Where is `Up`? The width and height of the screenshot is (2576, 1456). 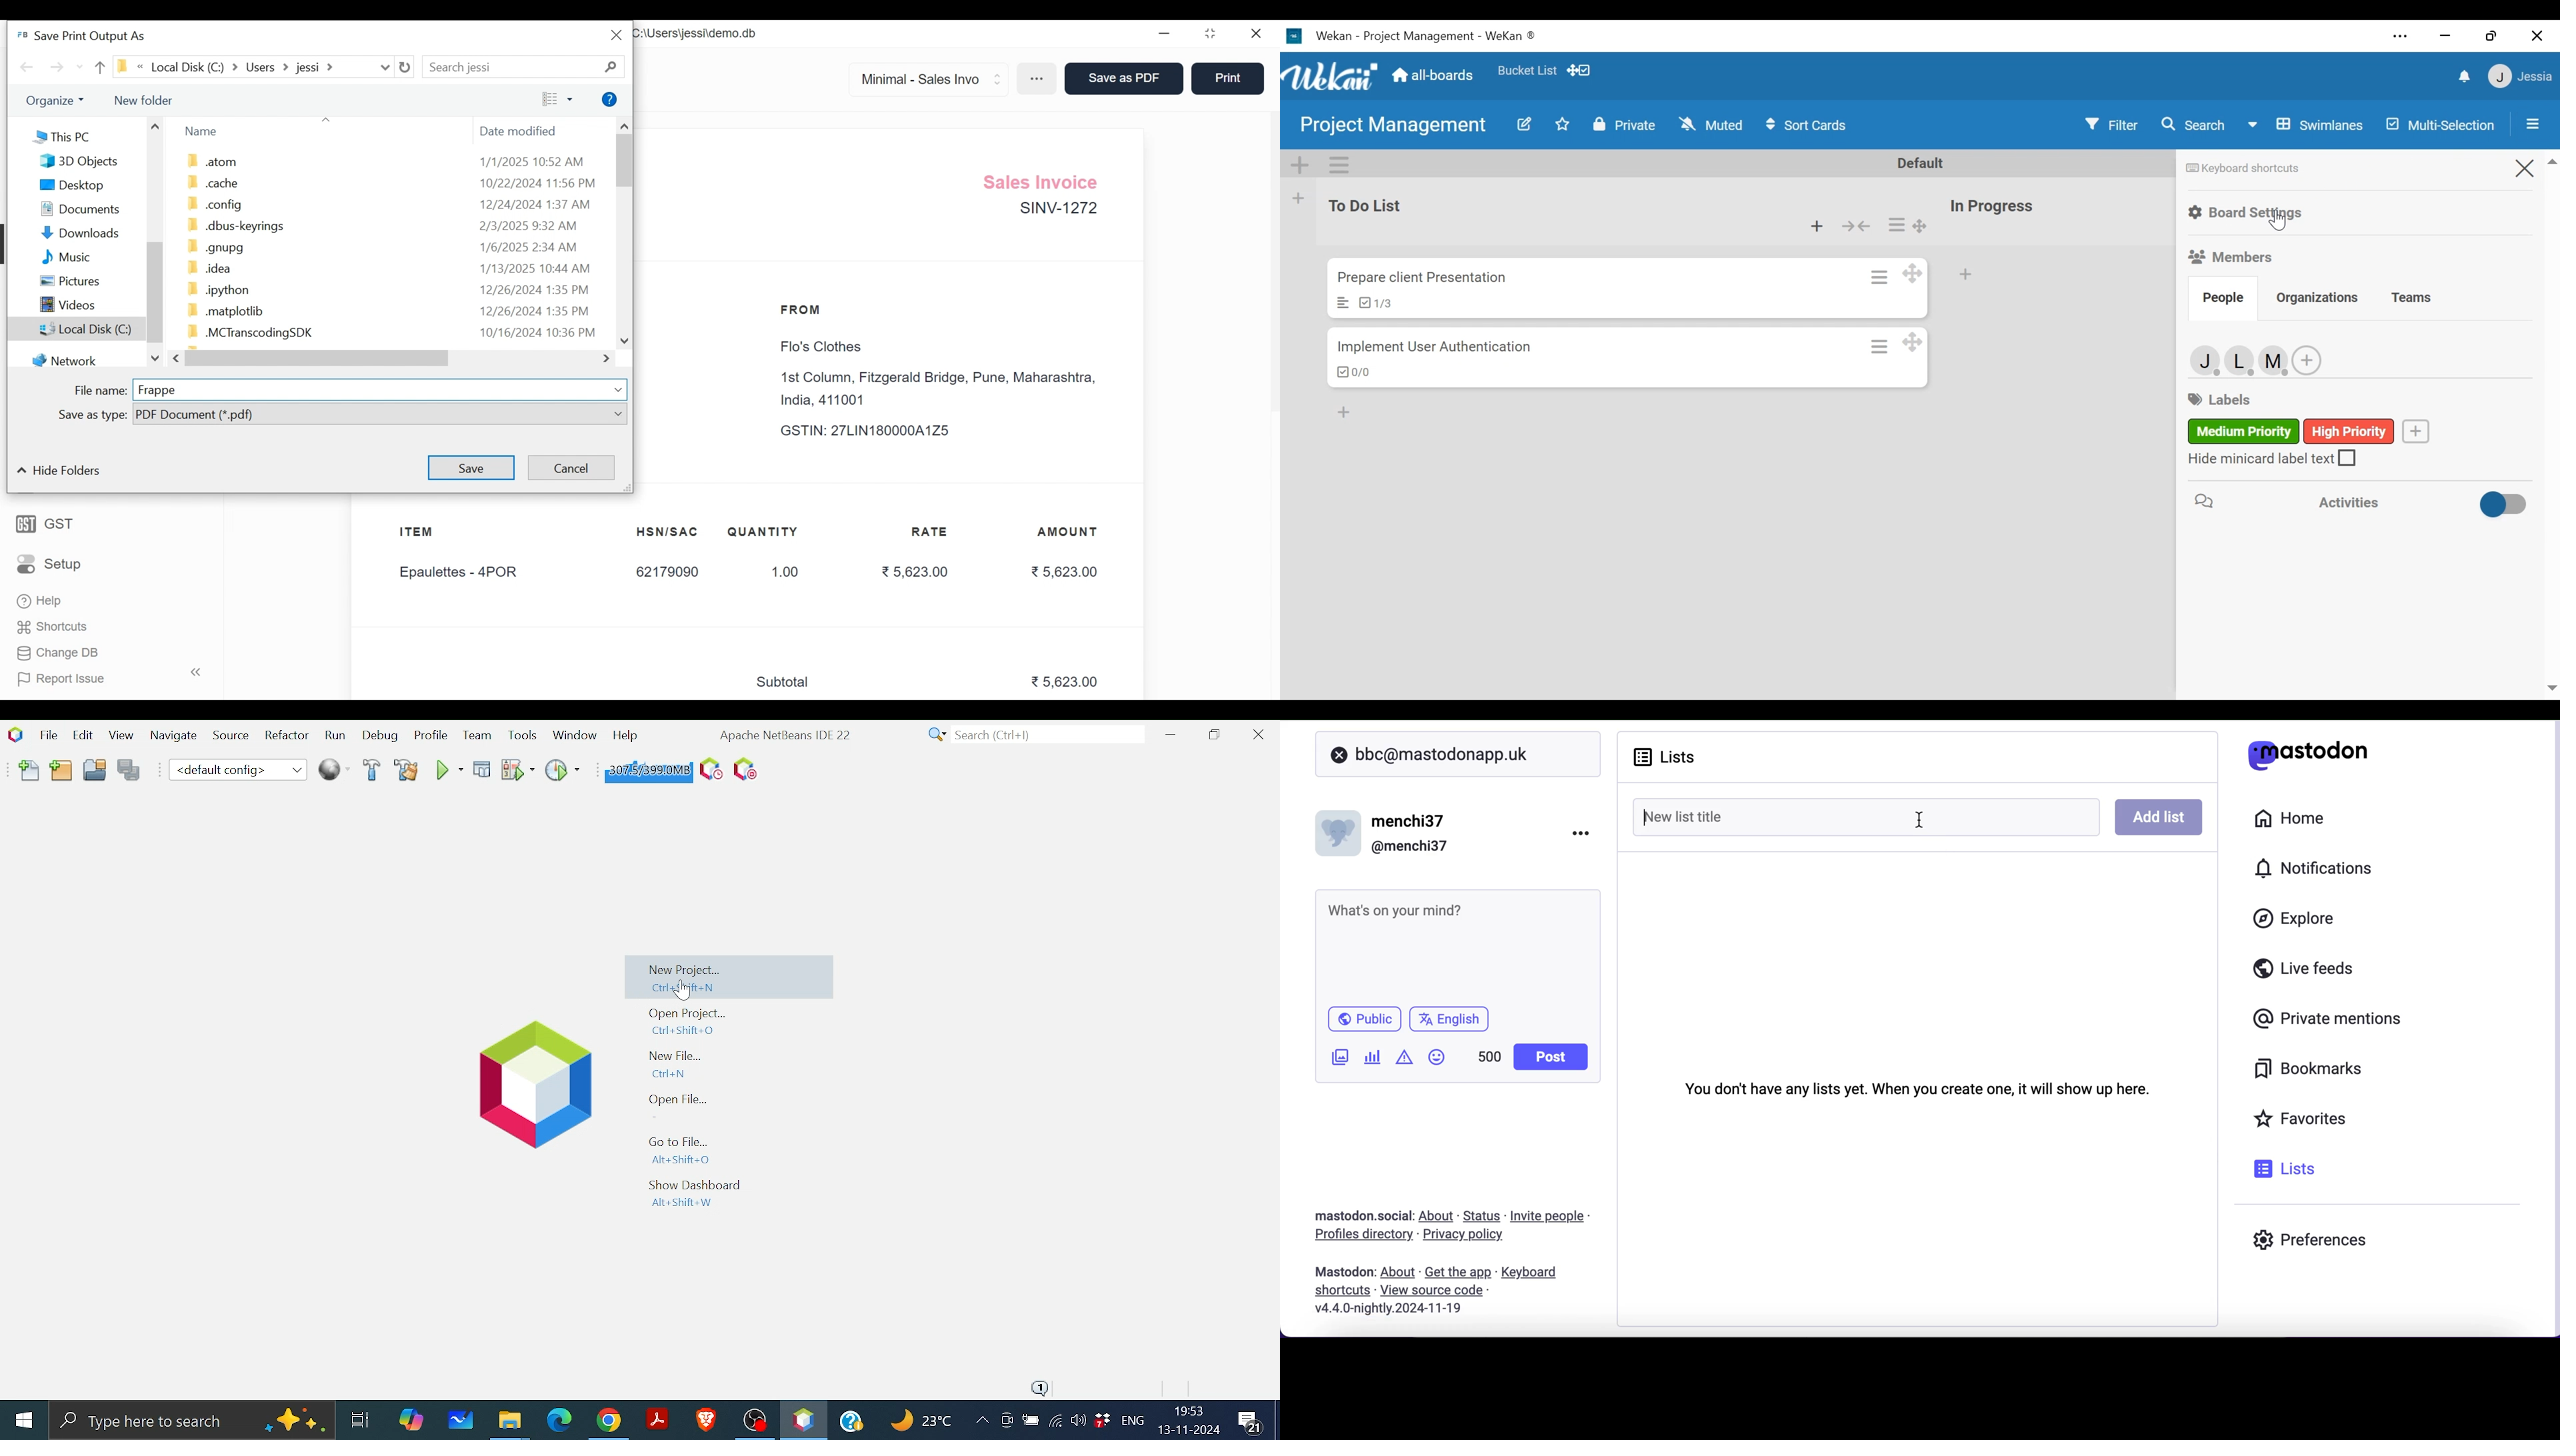
Up is located at coordinates (98, 67).